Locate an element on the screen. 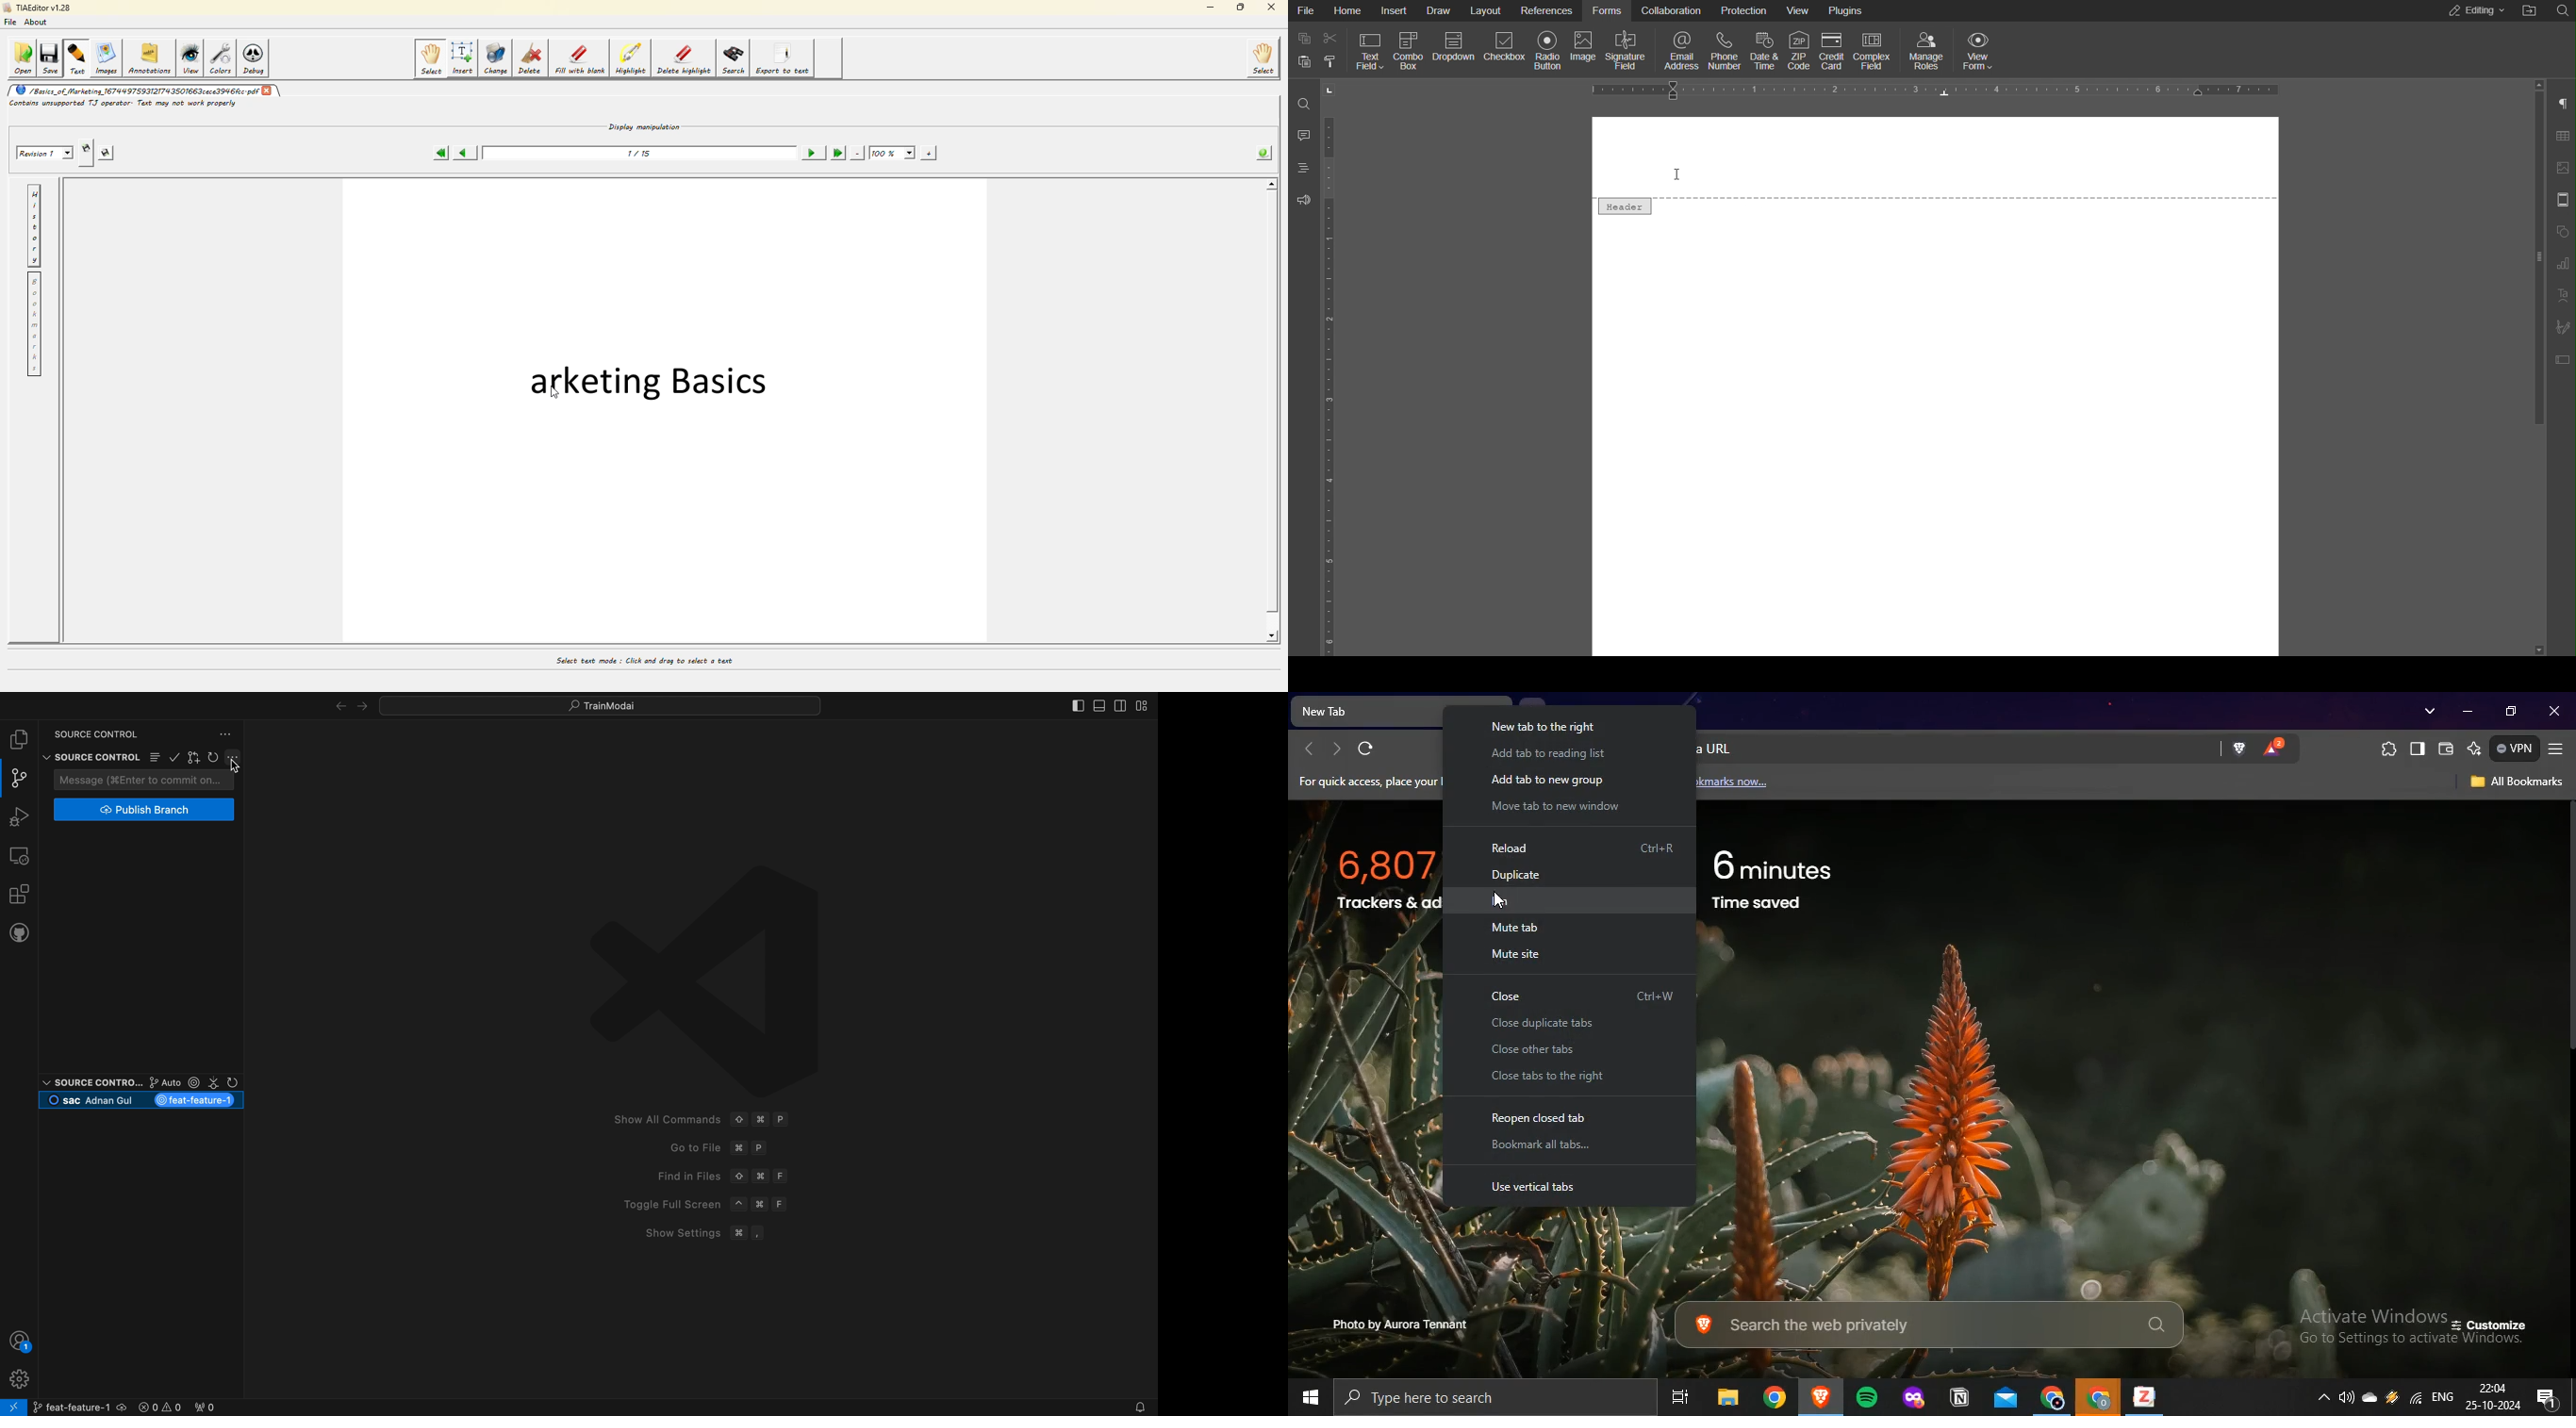  customize and control brave is located at coordinates (2557, 750).